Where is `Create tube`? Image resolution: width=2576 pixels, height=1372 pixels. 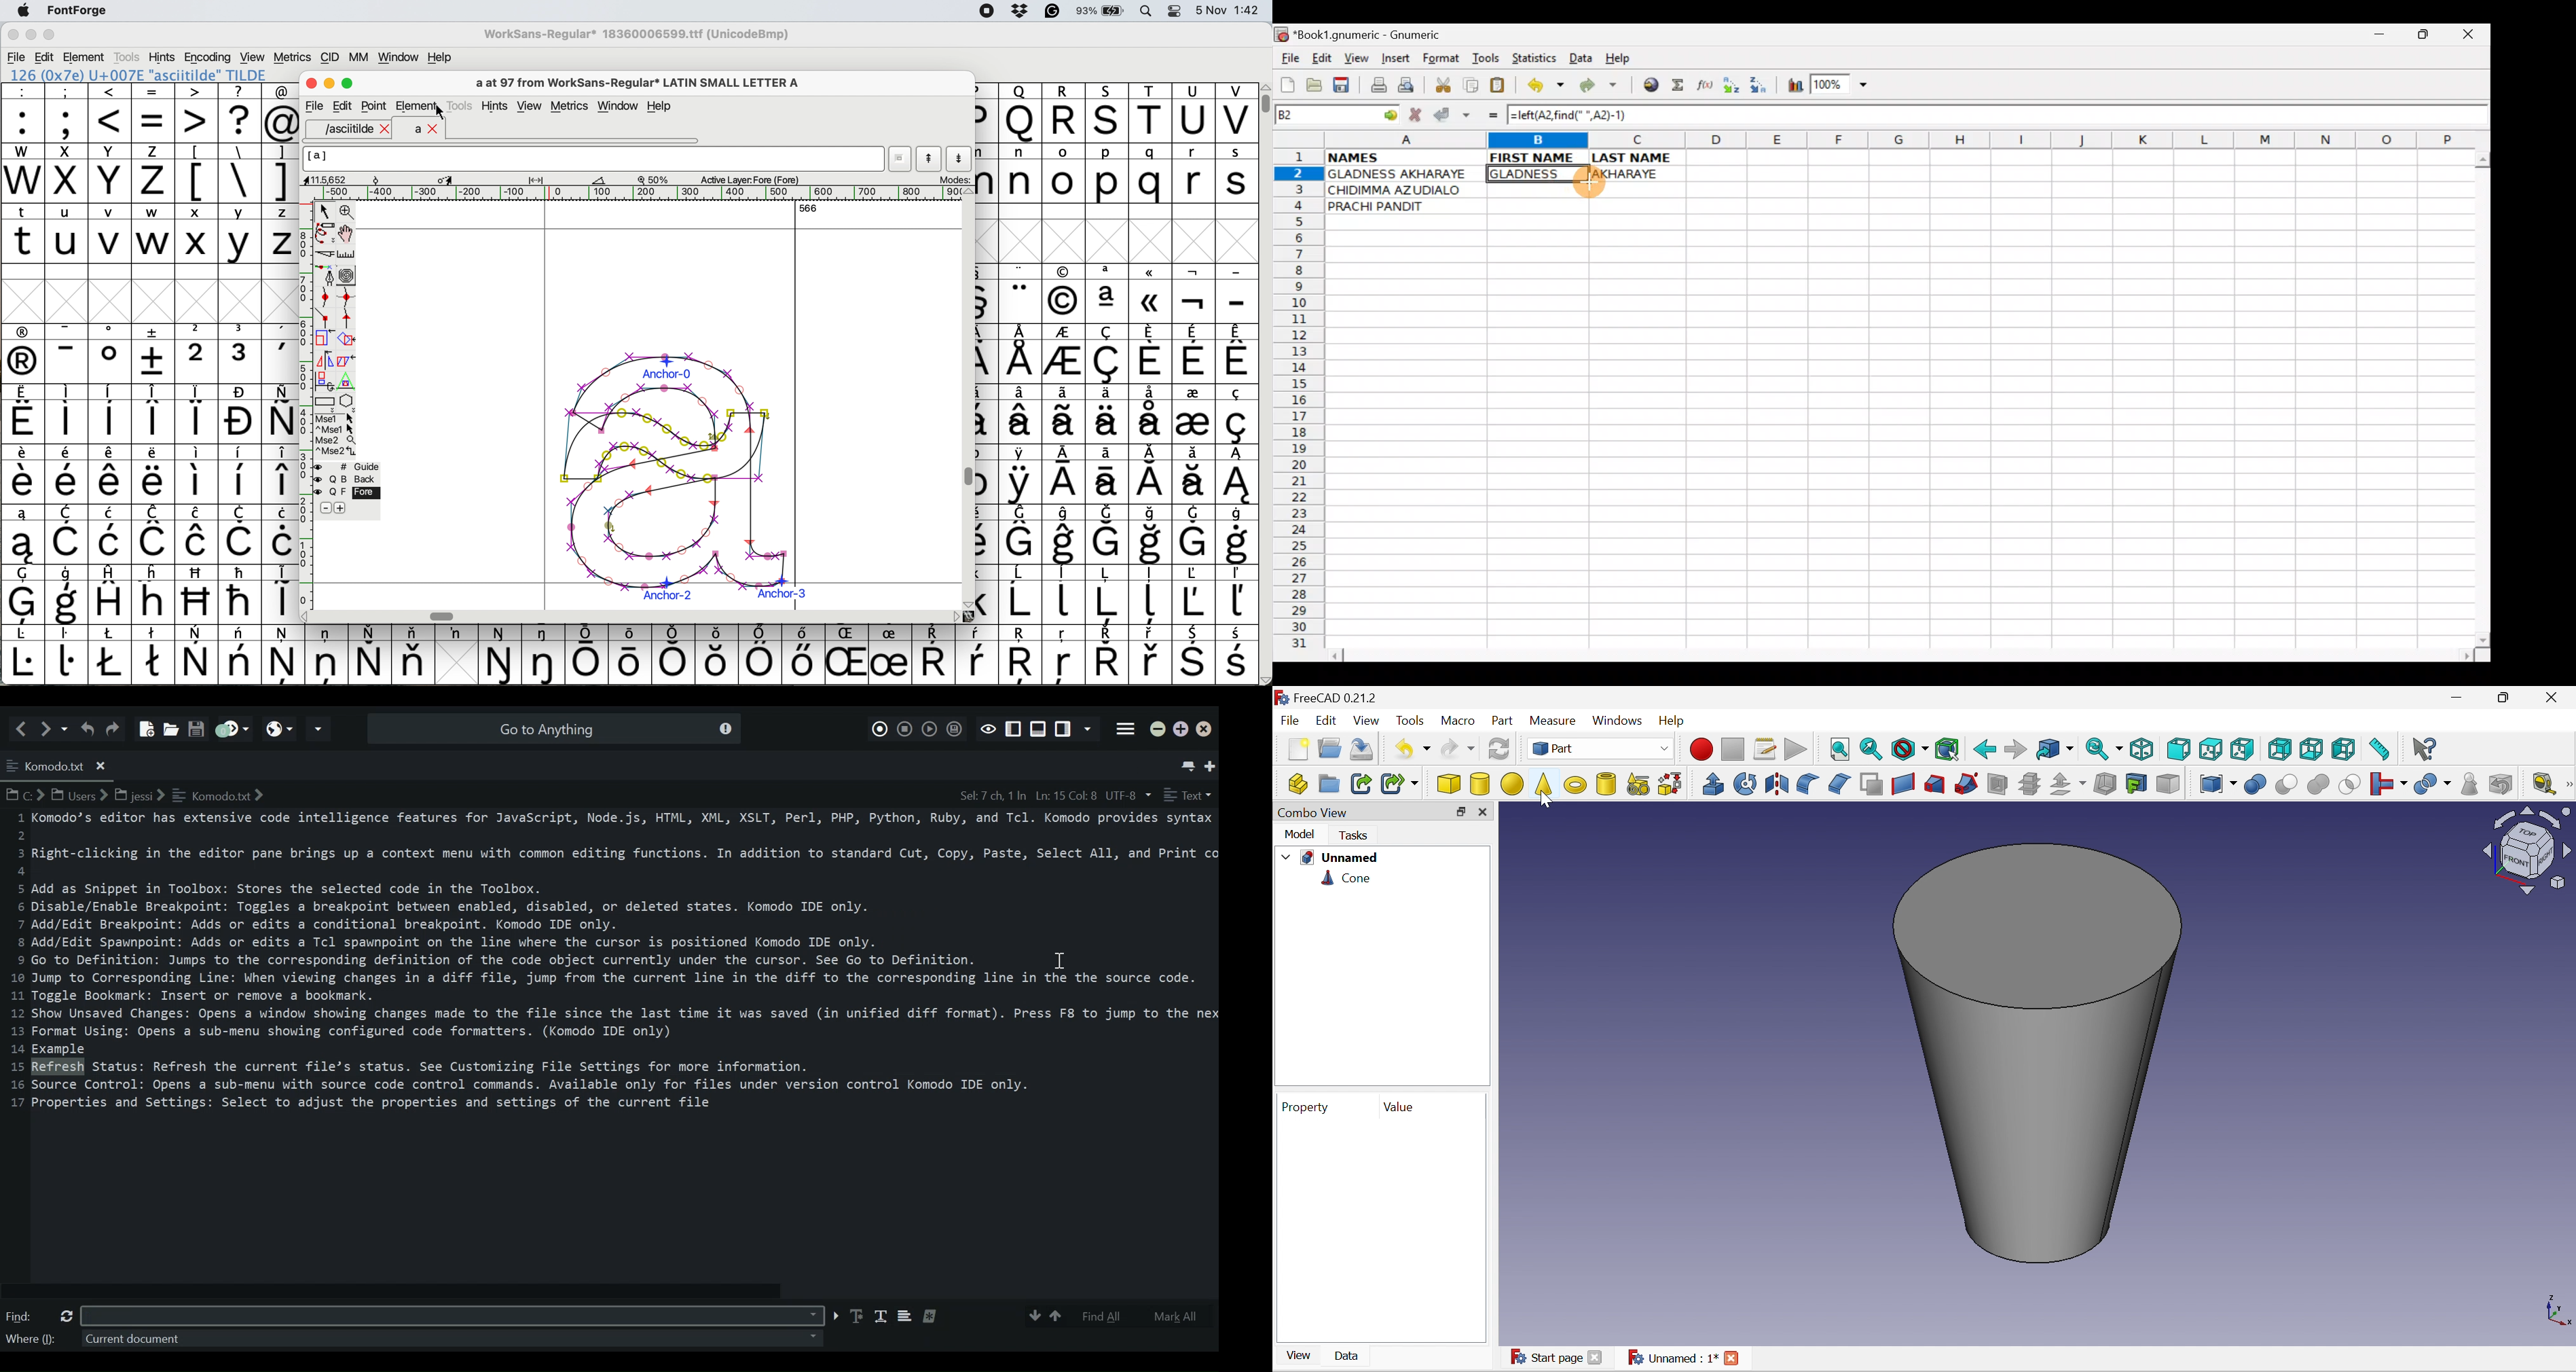 Create tube is located at coordinates (1607, 784).